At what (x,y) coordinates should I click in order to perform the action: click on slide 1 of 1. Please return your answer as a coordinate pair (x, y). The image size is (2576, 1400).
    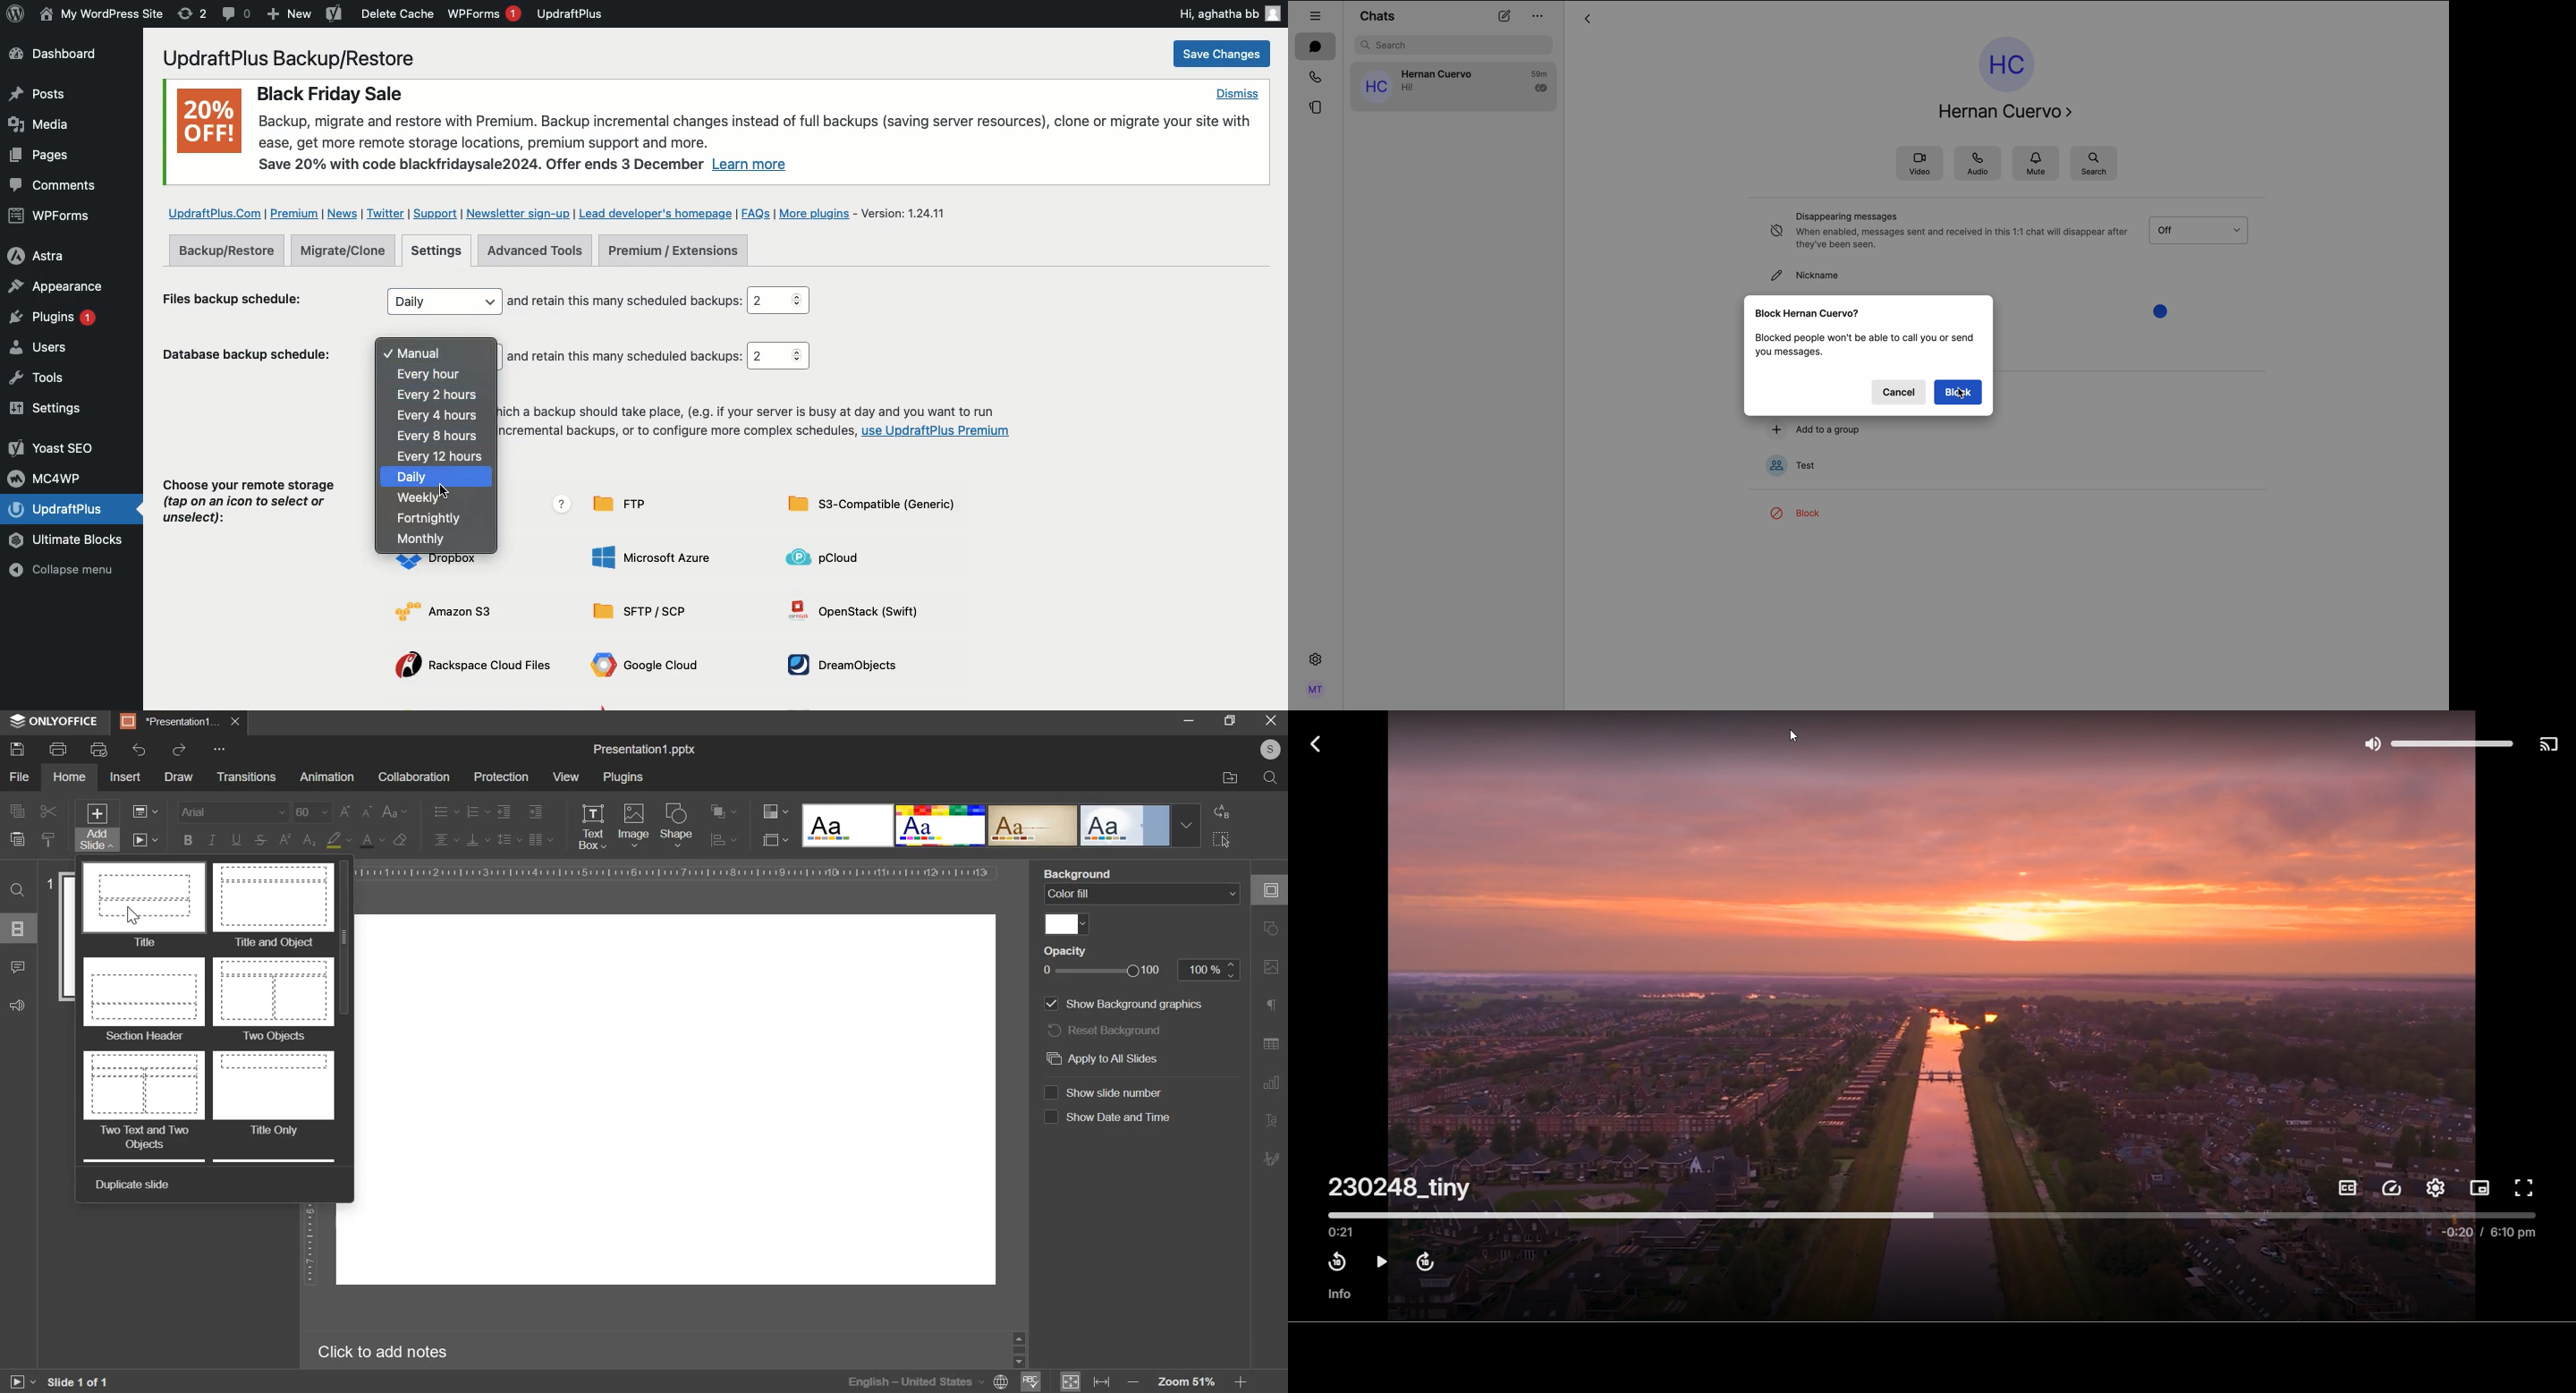
    Looking at the image, I should click on (75, 1383).